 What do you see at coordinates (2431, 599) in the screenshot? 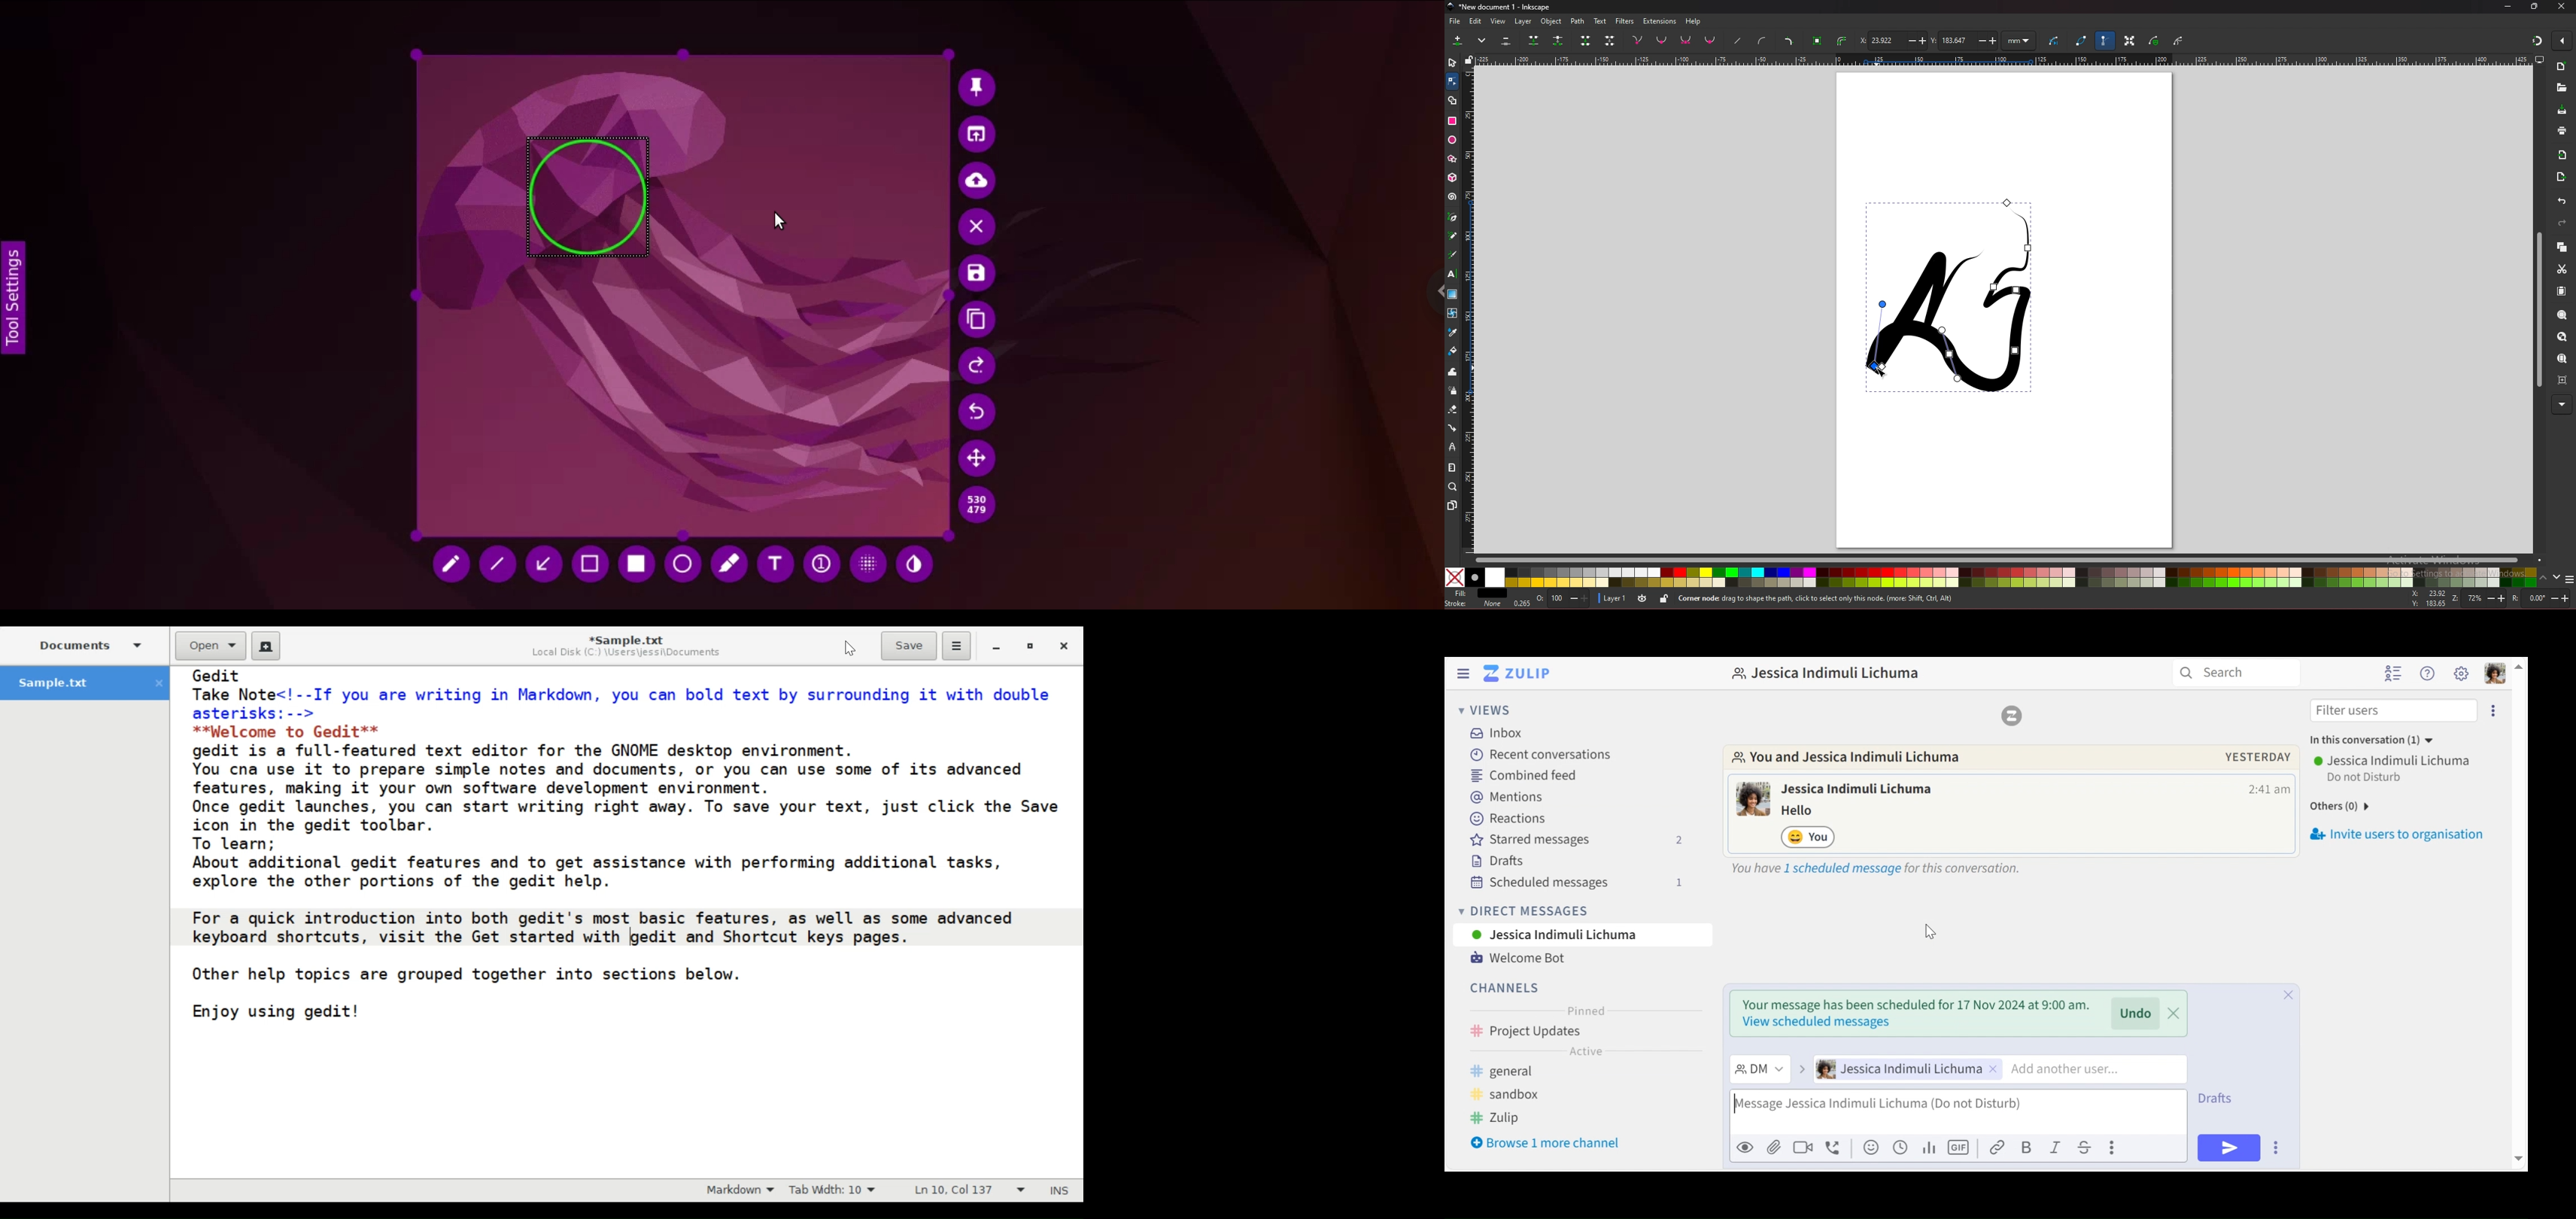
I see `x and y coordinates` at bounding box center [2431, 599].